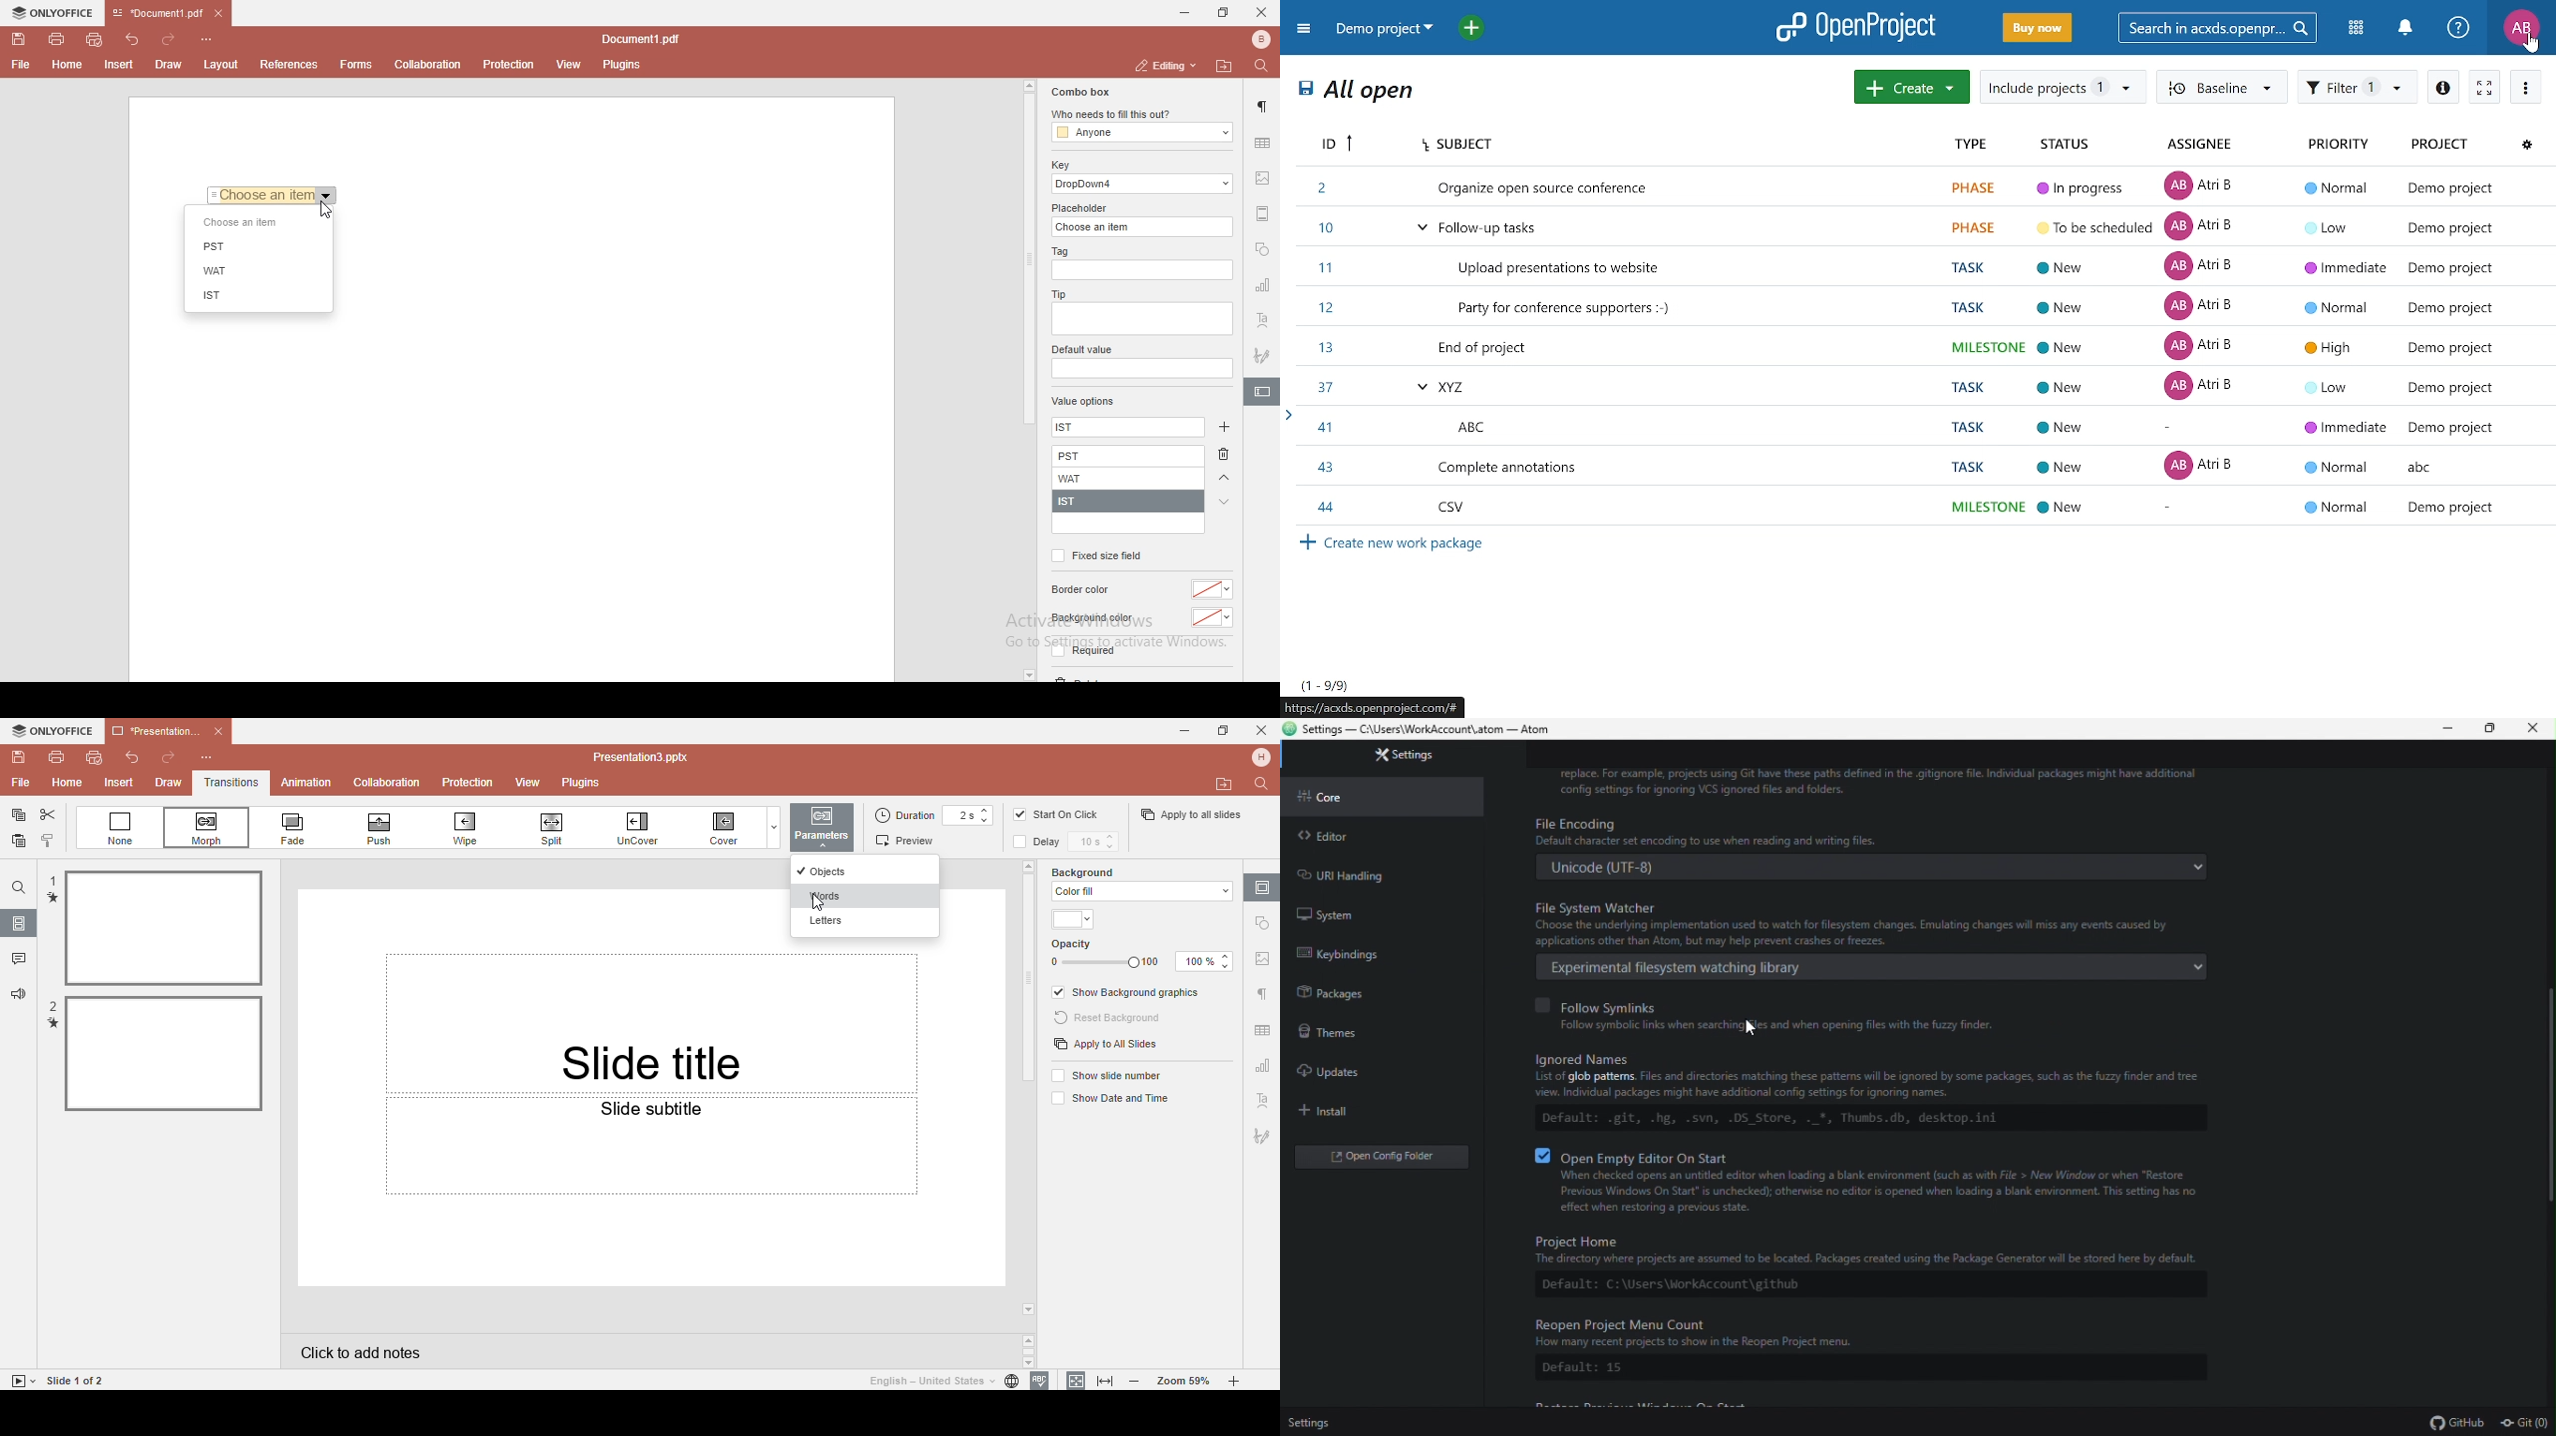 This screenshot has width=2576, height=1456. What do you see at coordinates (93, 760) in the screenshot?
I see `Quick print` at bounding box center [93, 760].